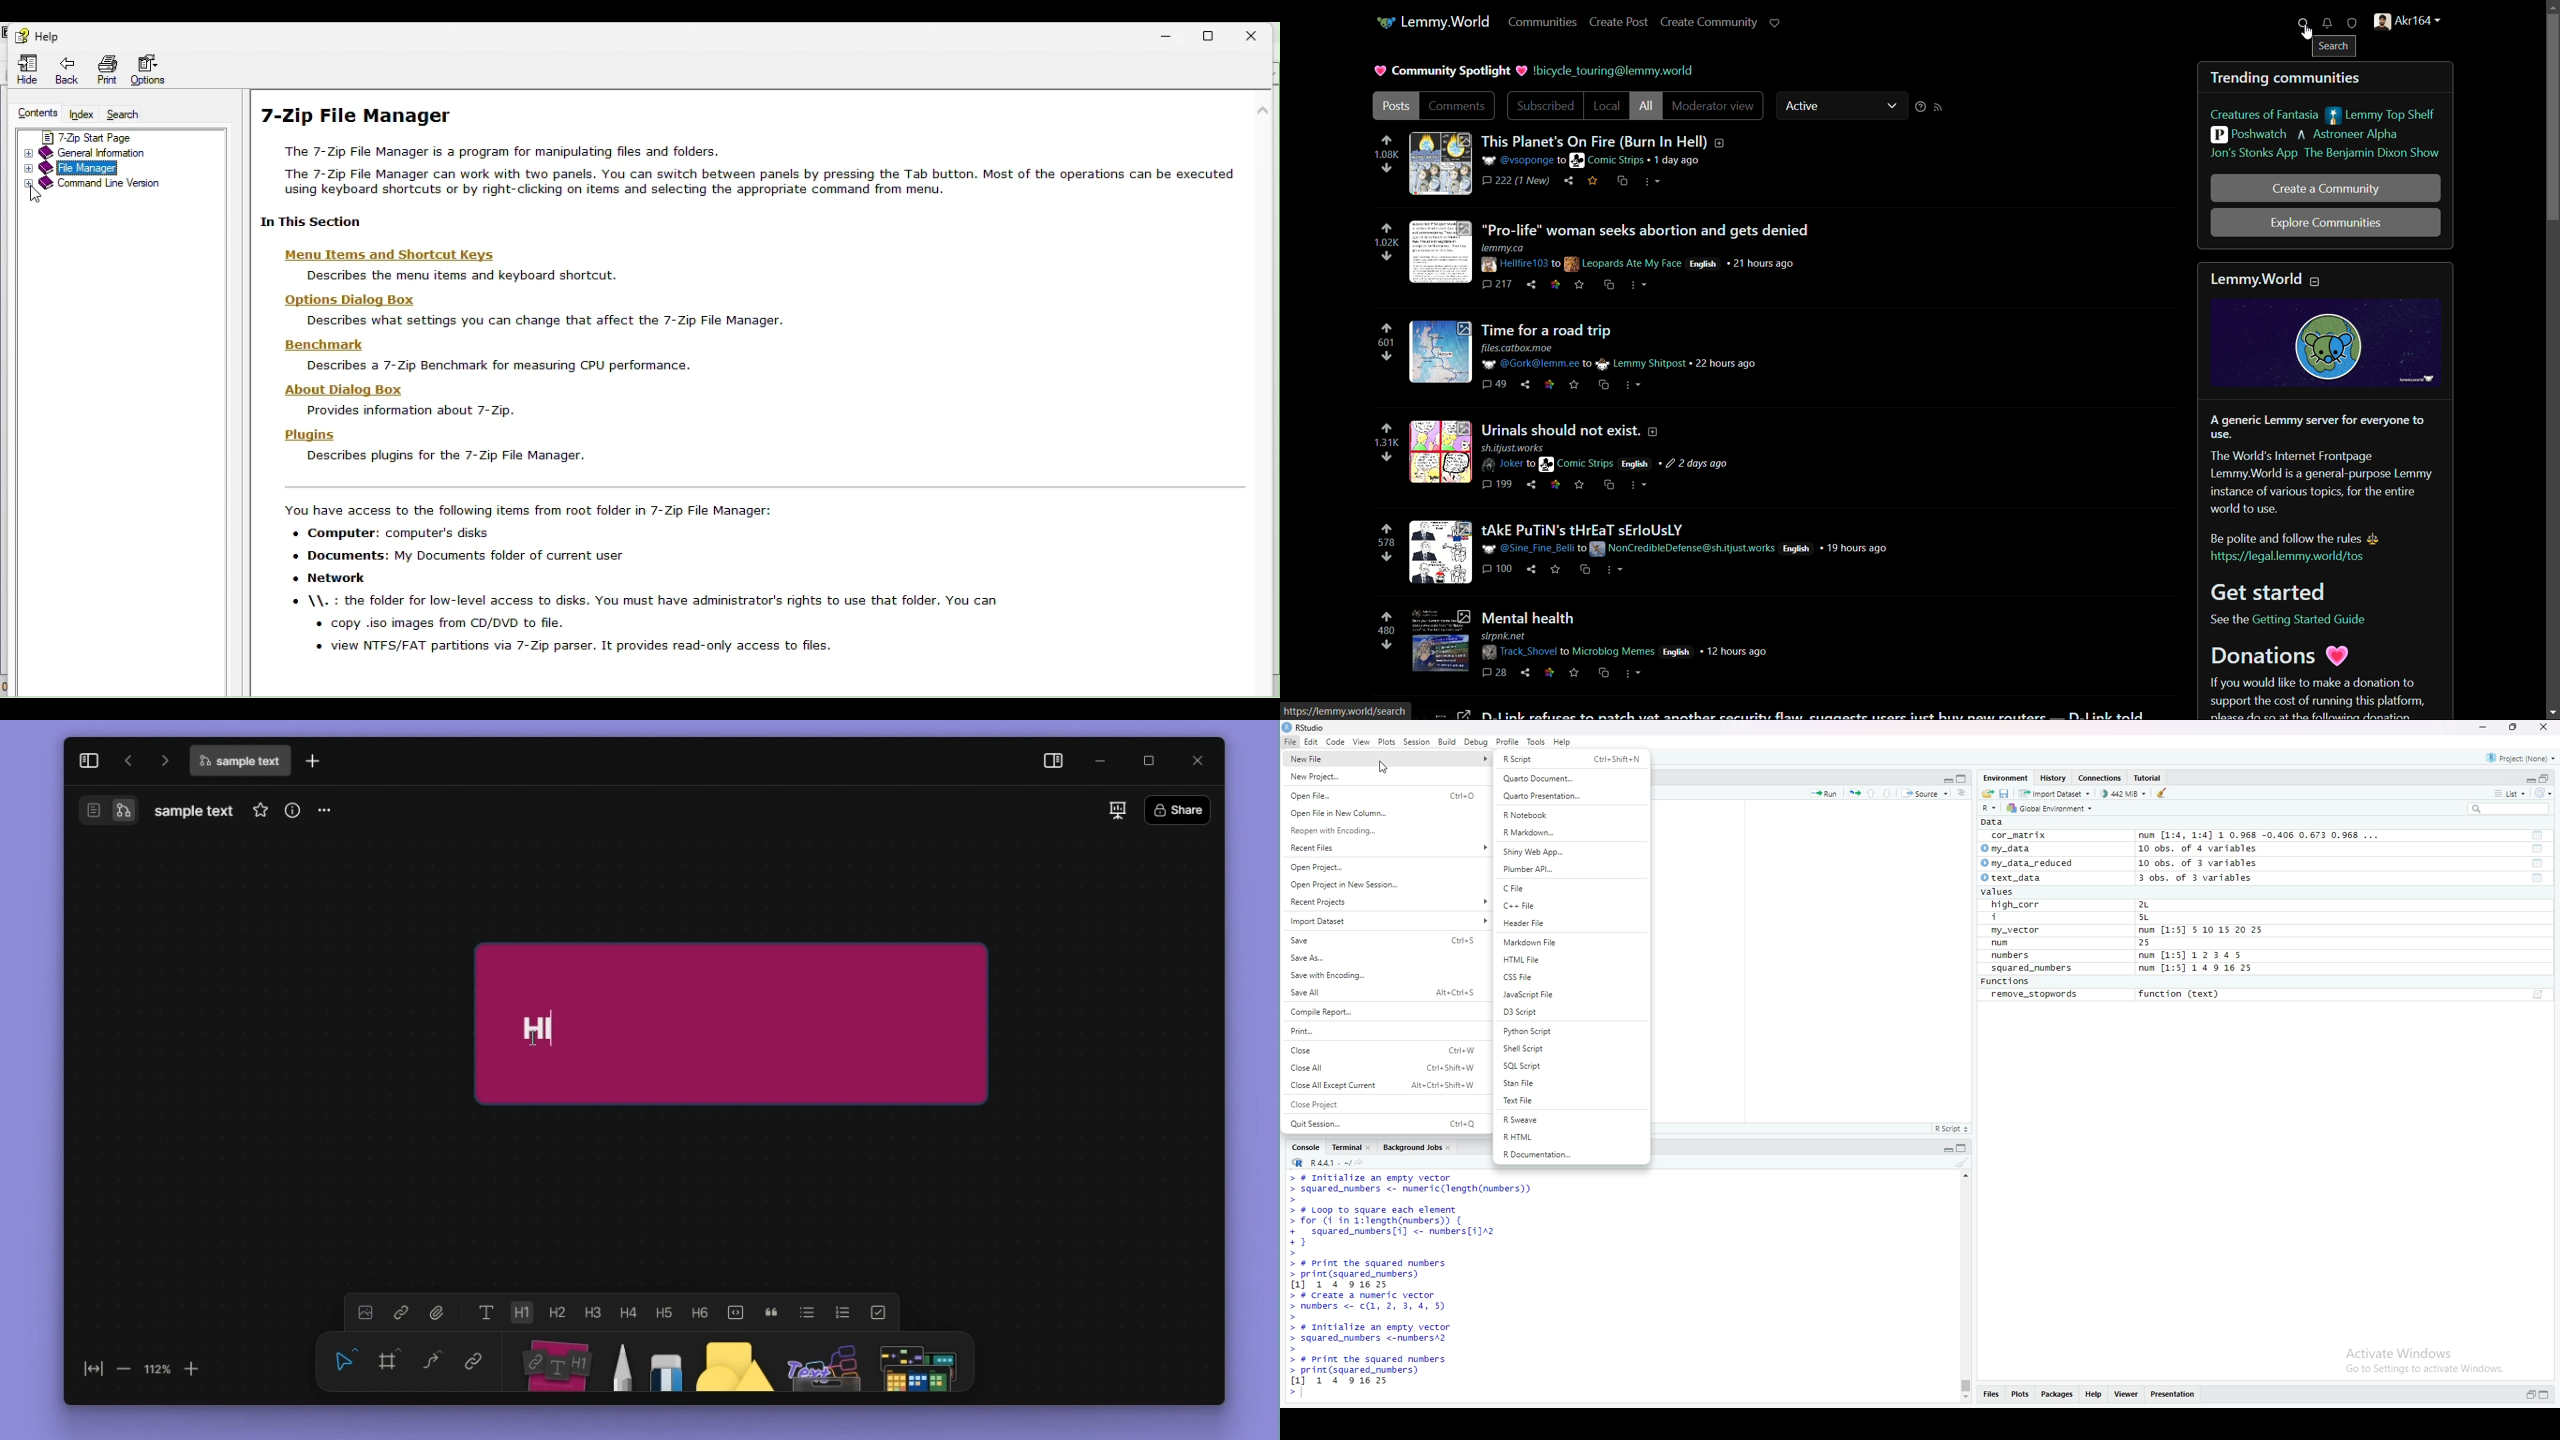 This screenshot has height=1456, width=2576. I want to click on minimize, so click(2527, 1396).